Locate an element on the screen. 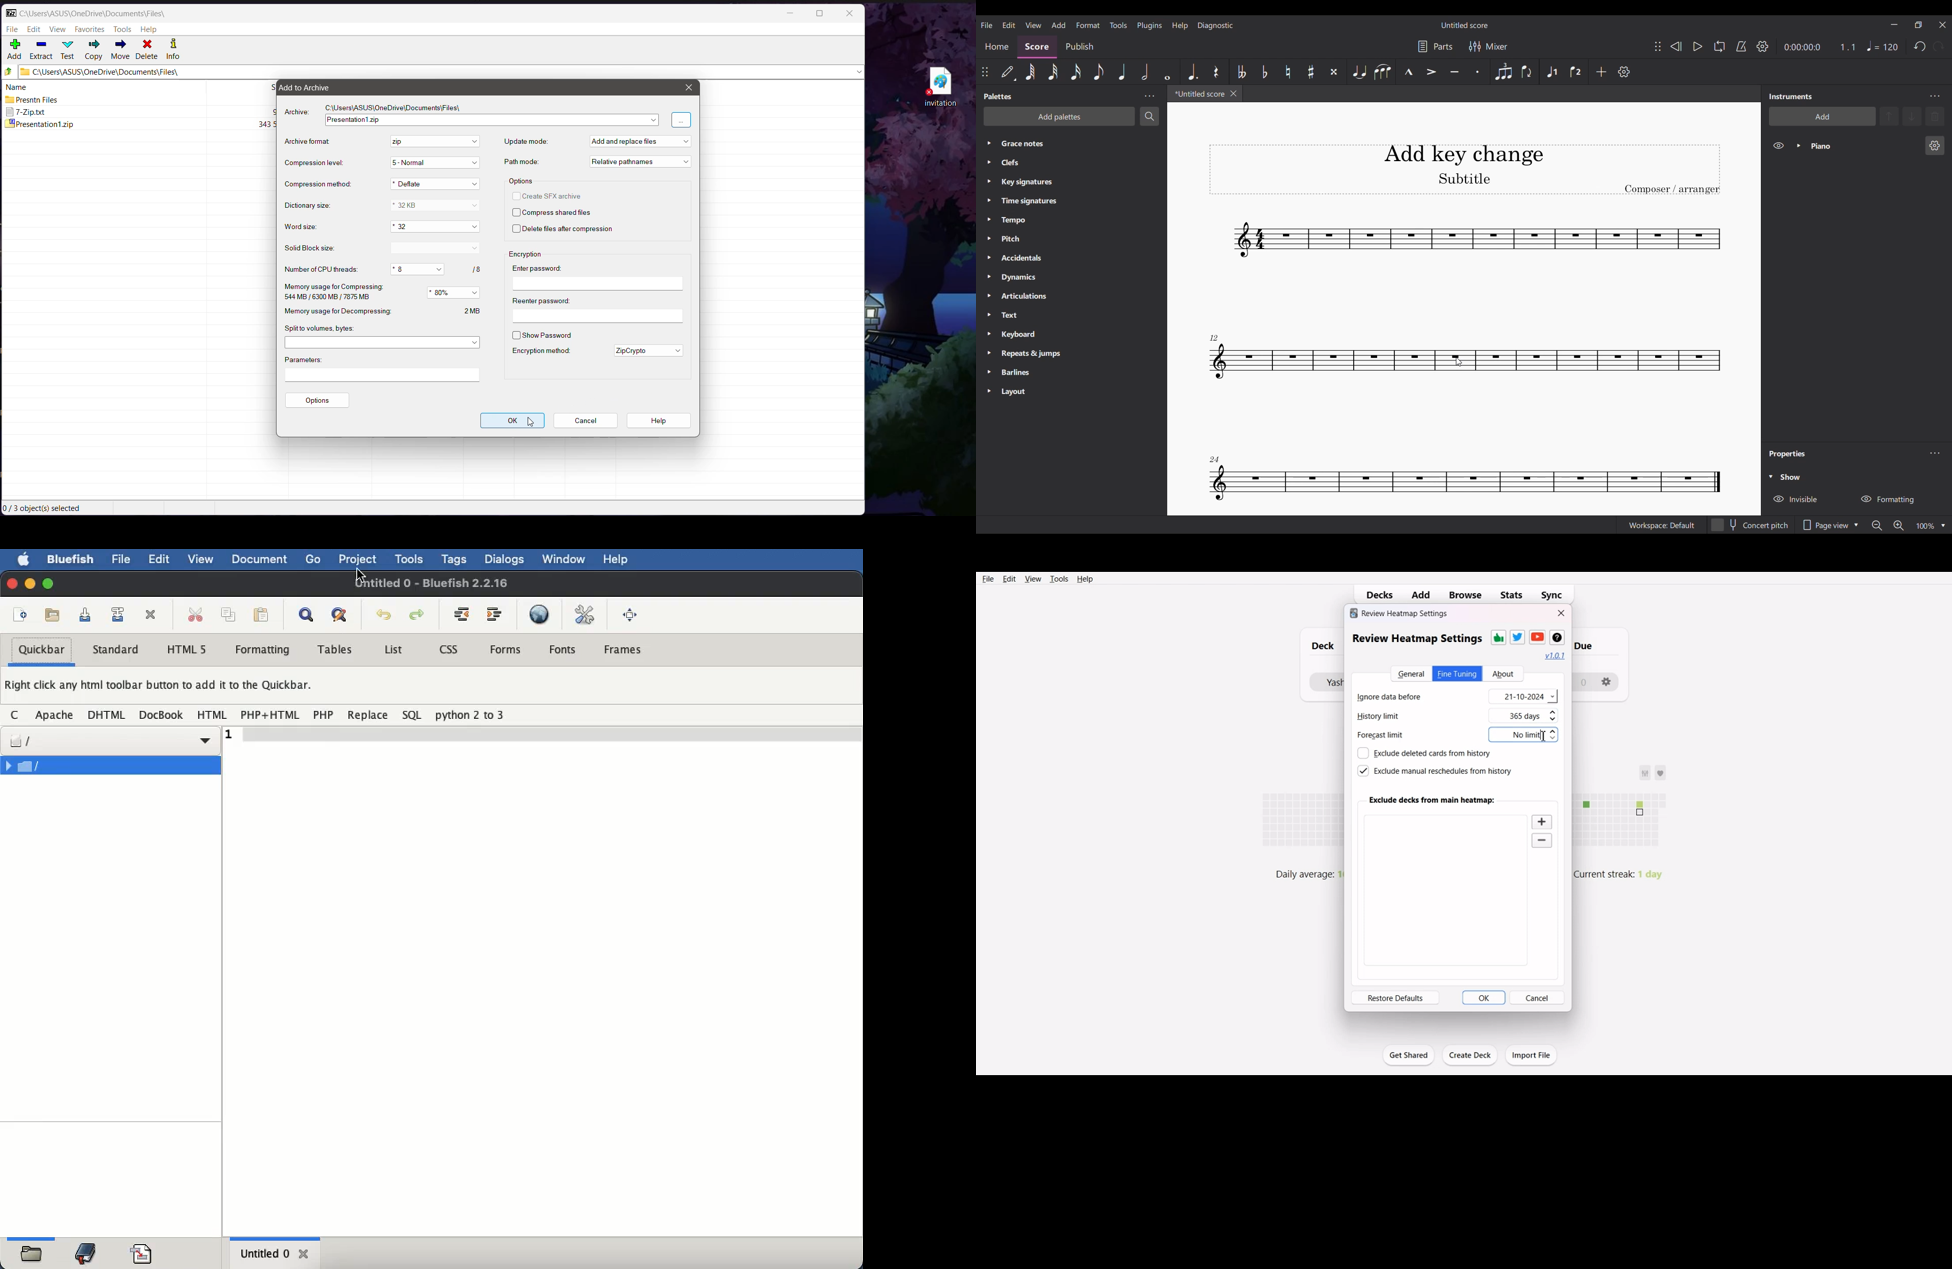 This screenshot has width=1960, height=1288. Show/Hide settings is located at coordinates (1763, 46).